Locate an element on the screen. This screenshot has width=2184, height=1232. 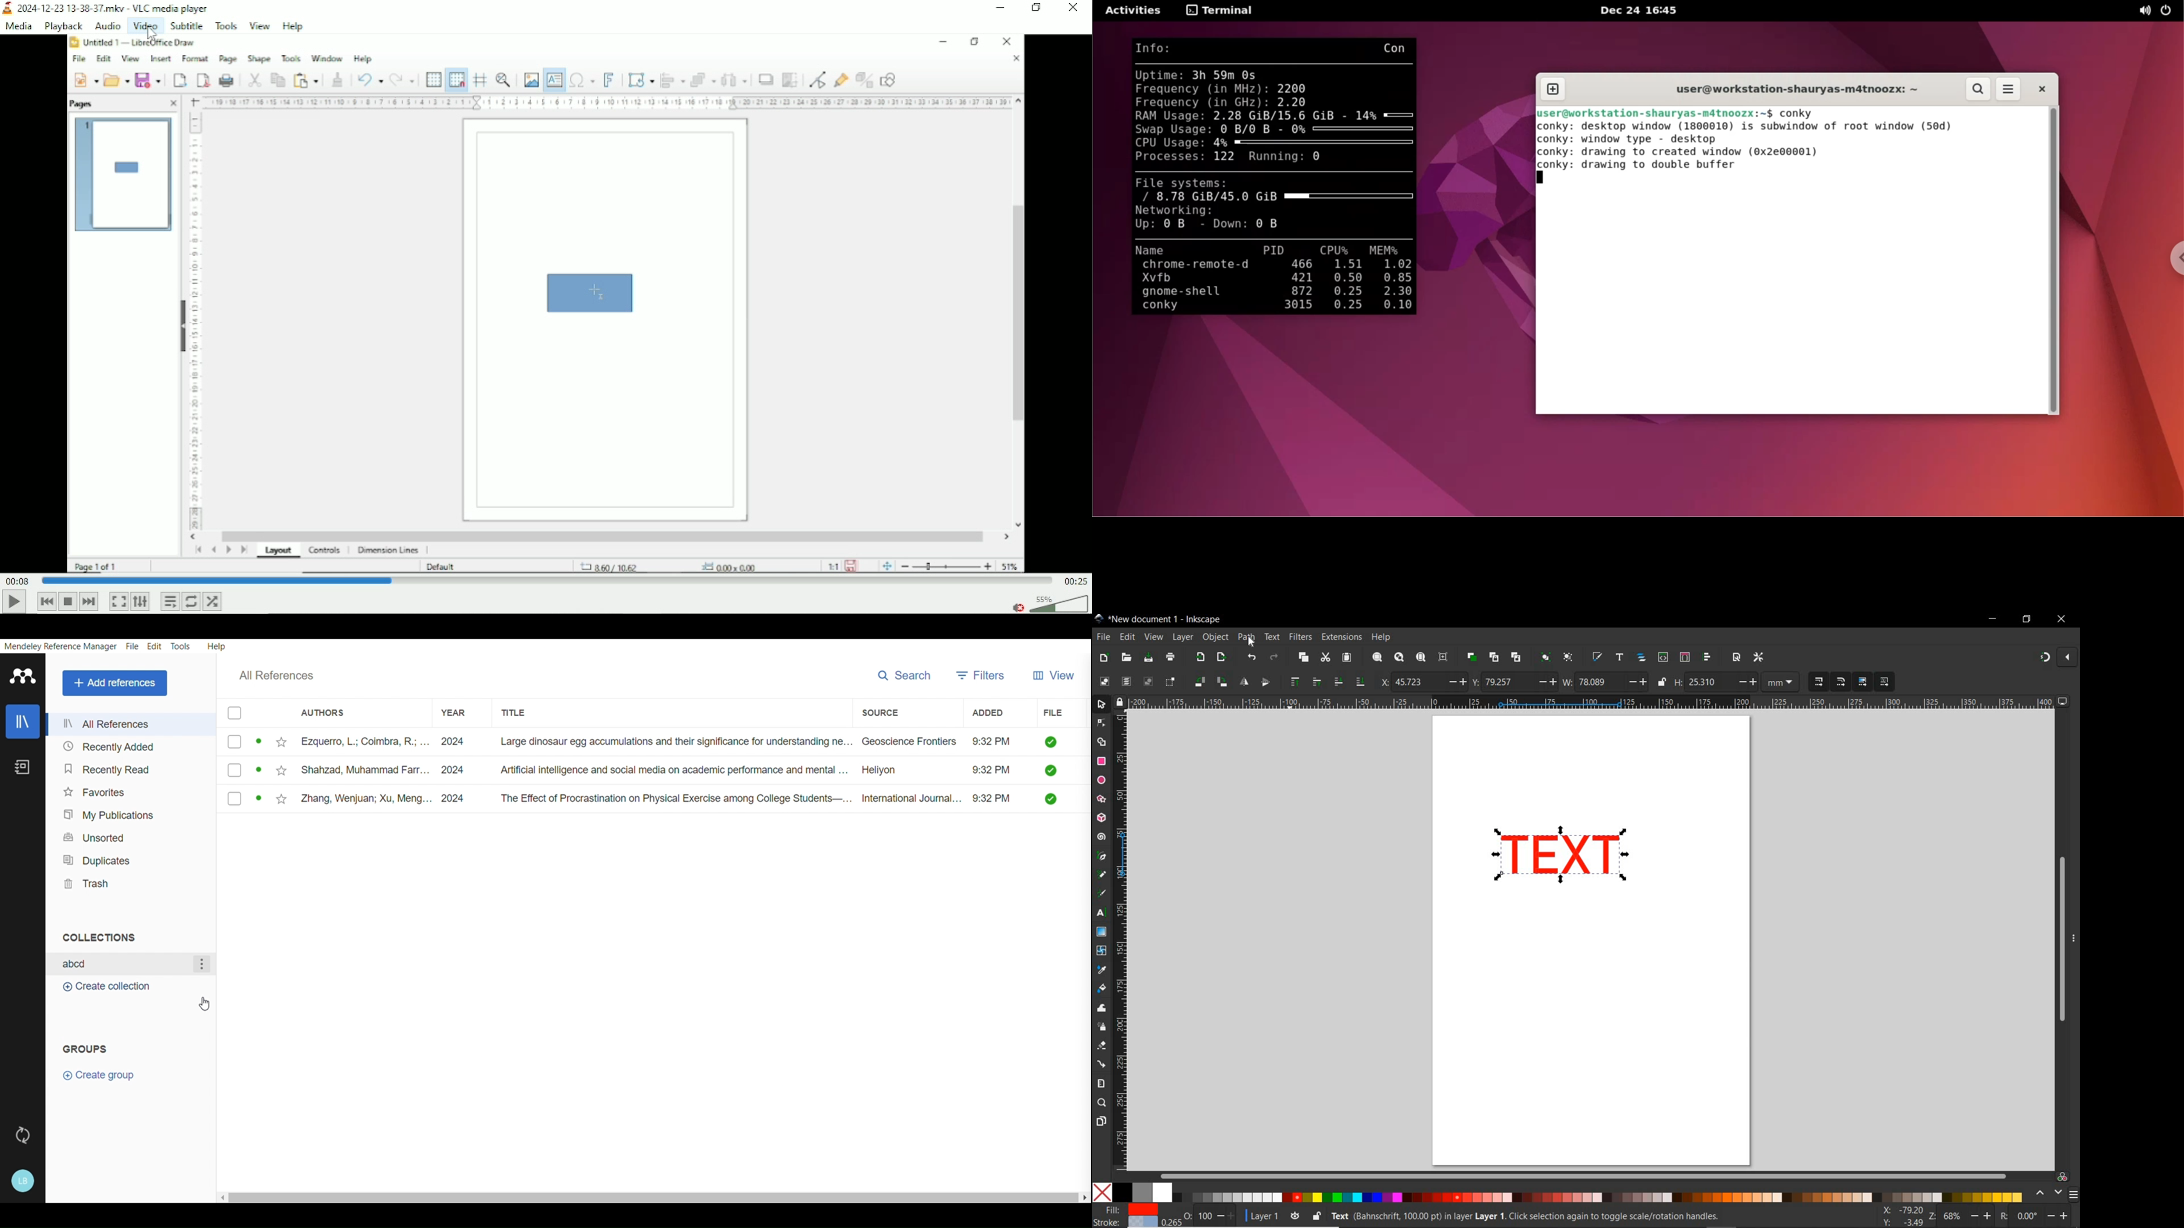
MEASUREMENT is located at coordinates (1781, 683).